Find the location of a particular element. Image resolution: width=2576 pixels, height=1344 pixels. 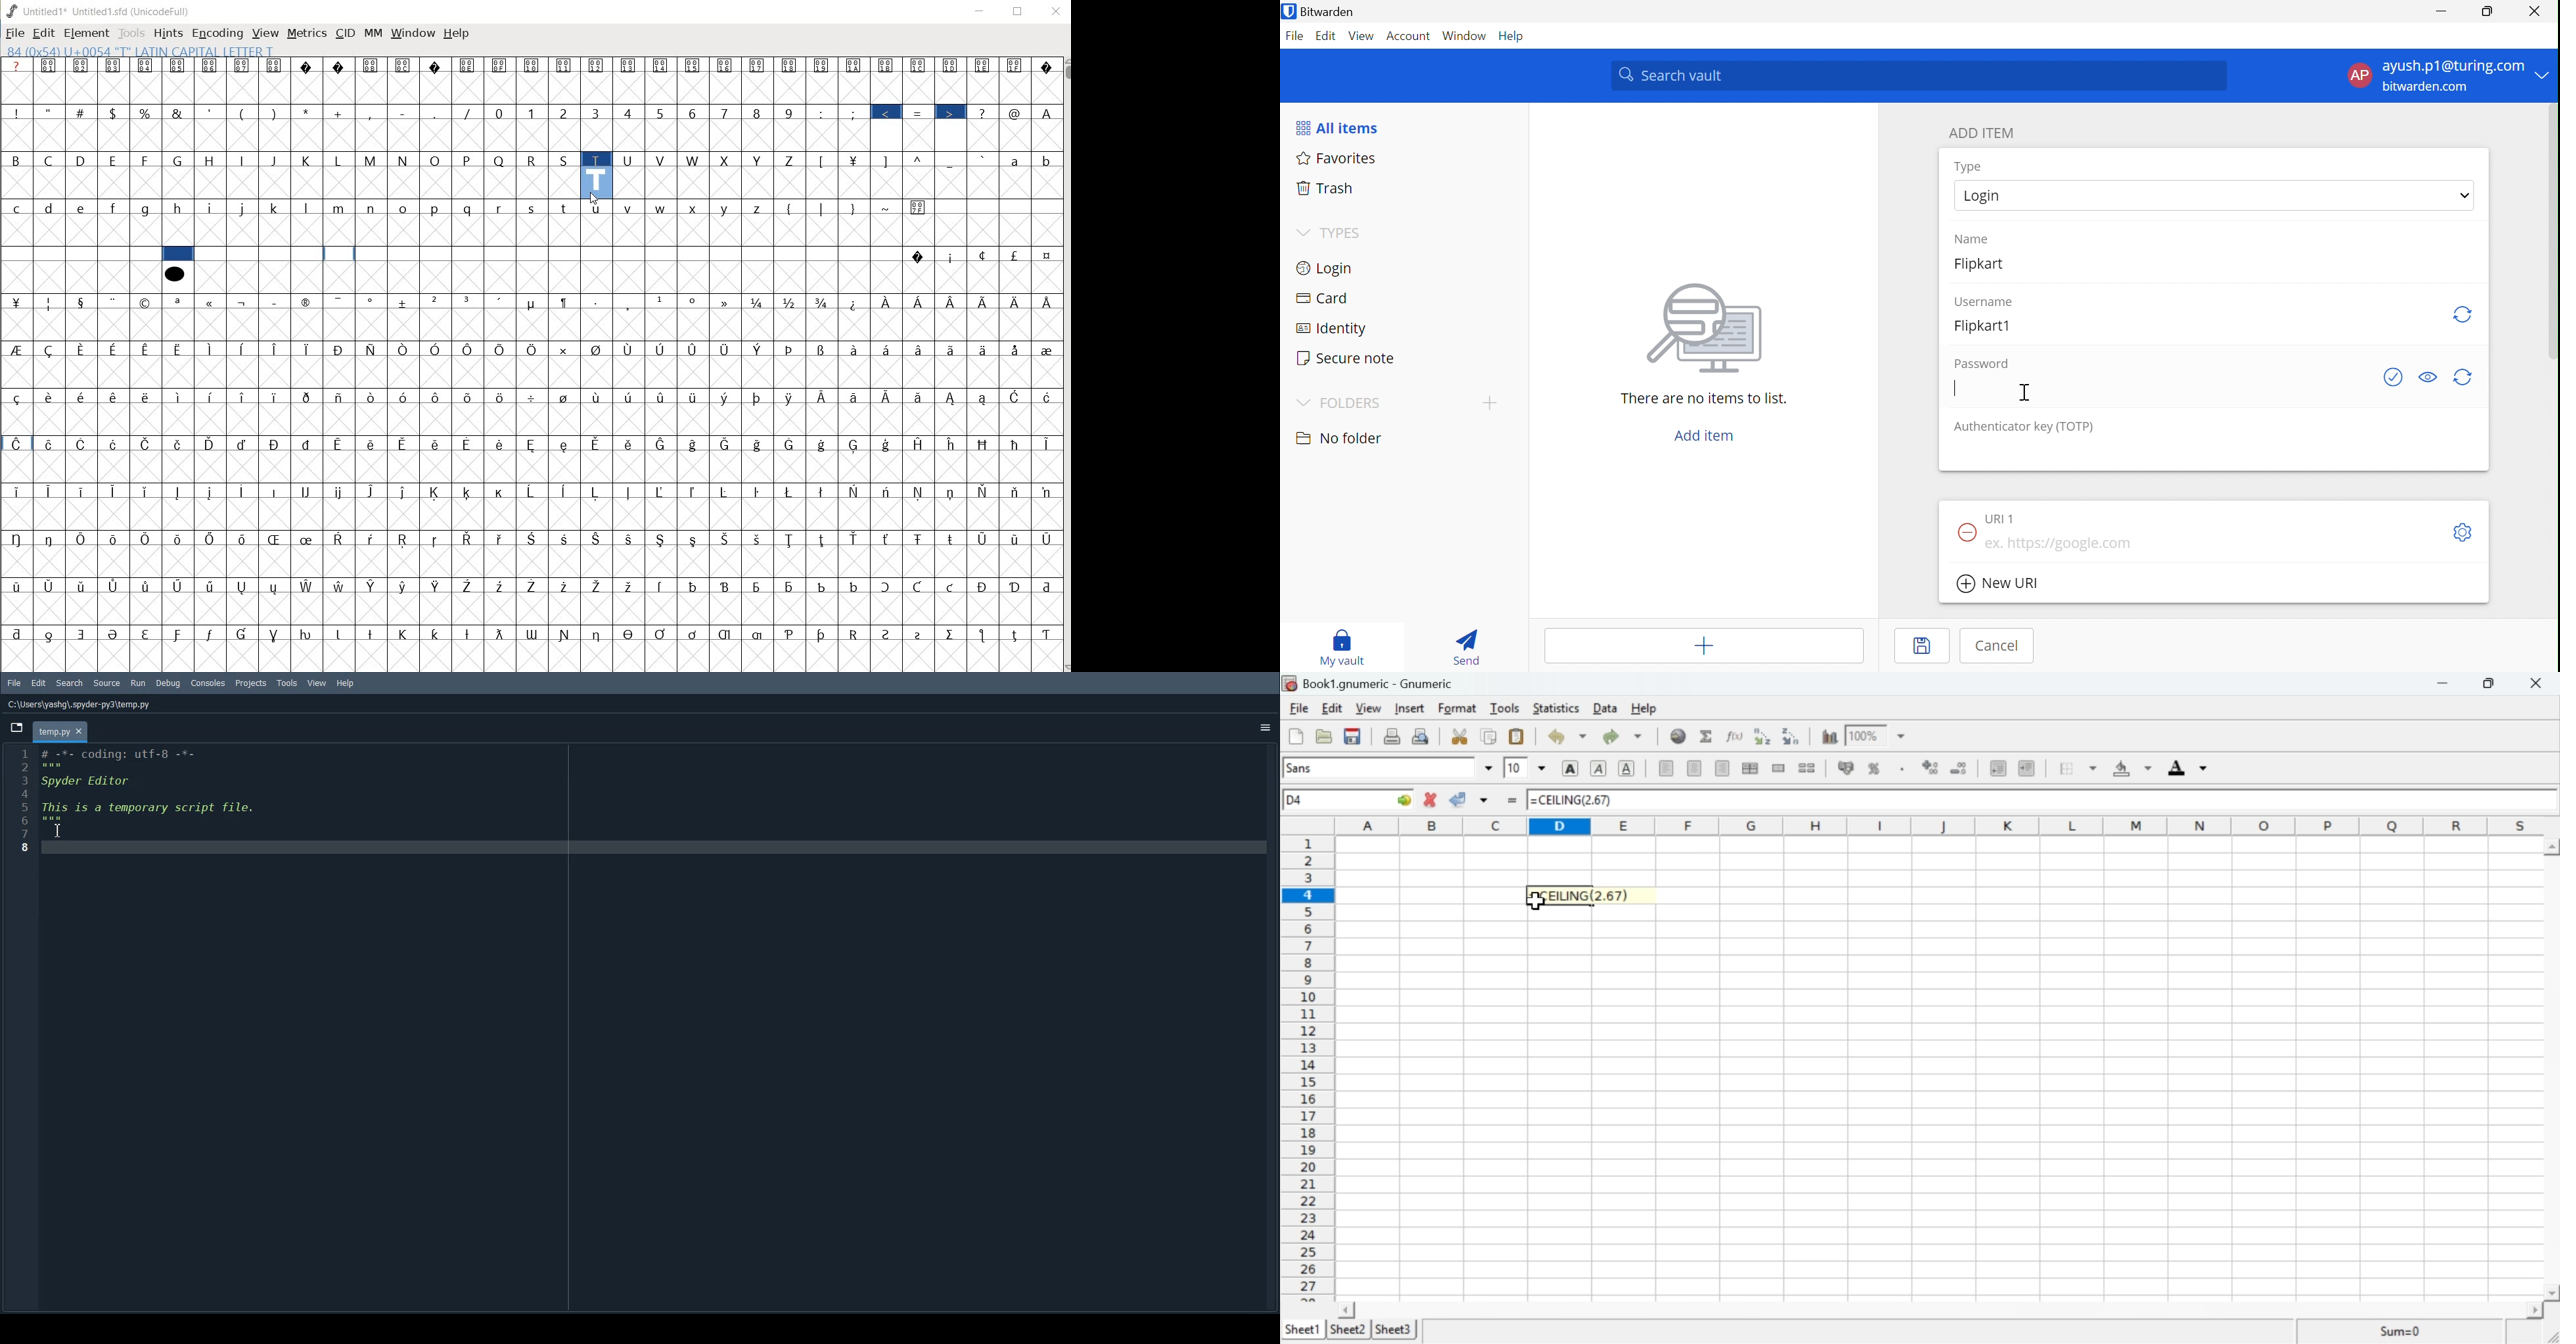

help is located at coordinates (456, 33).